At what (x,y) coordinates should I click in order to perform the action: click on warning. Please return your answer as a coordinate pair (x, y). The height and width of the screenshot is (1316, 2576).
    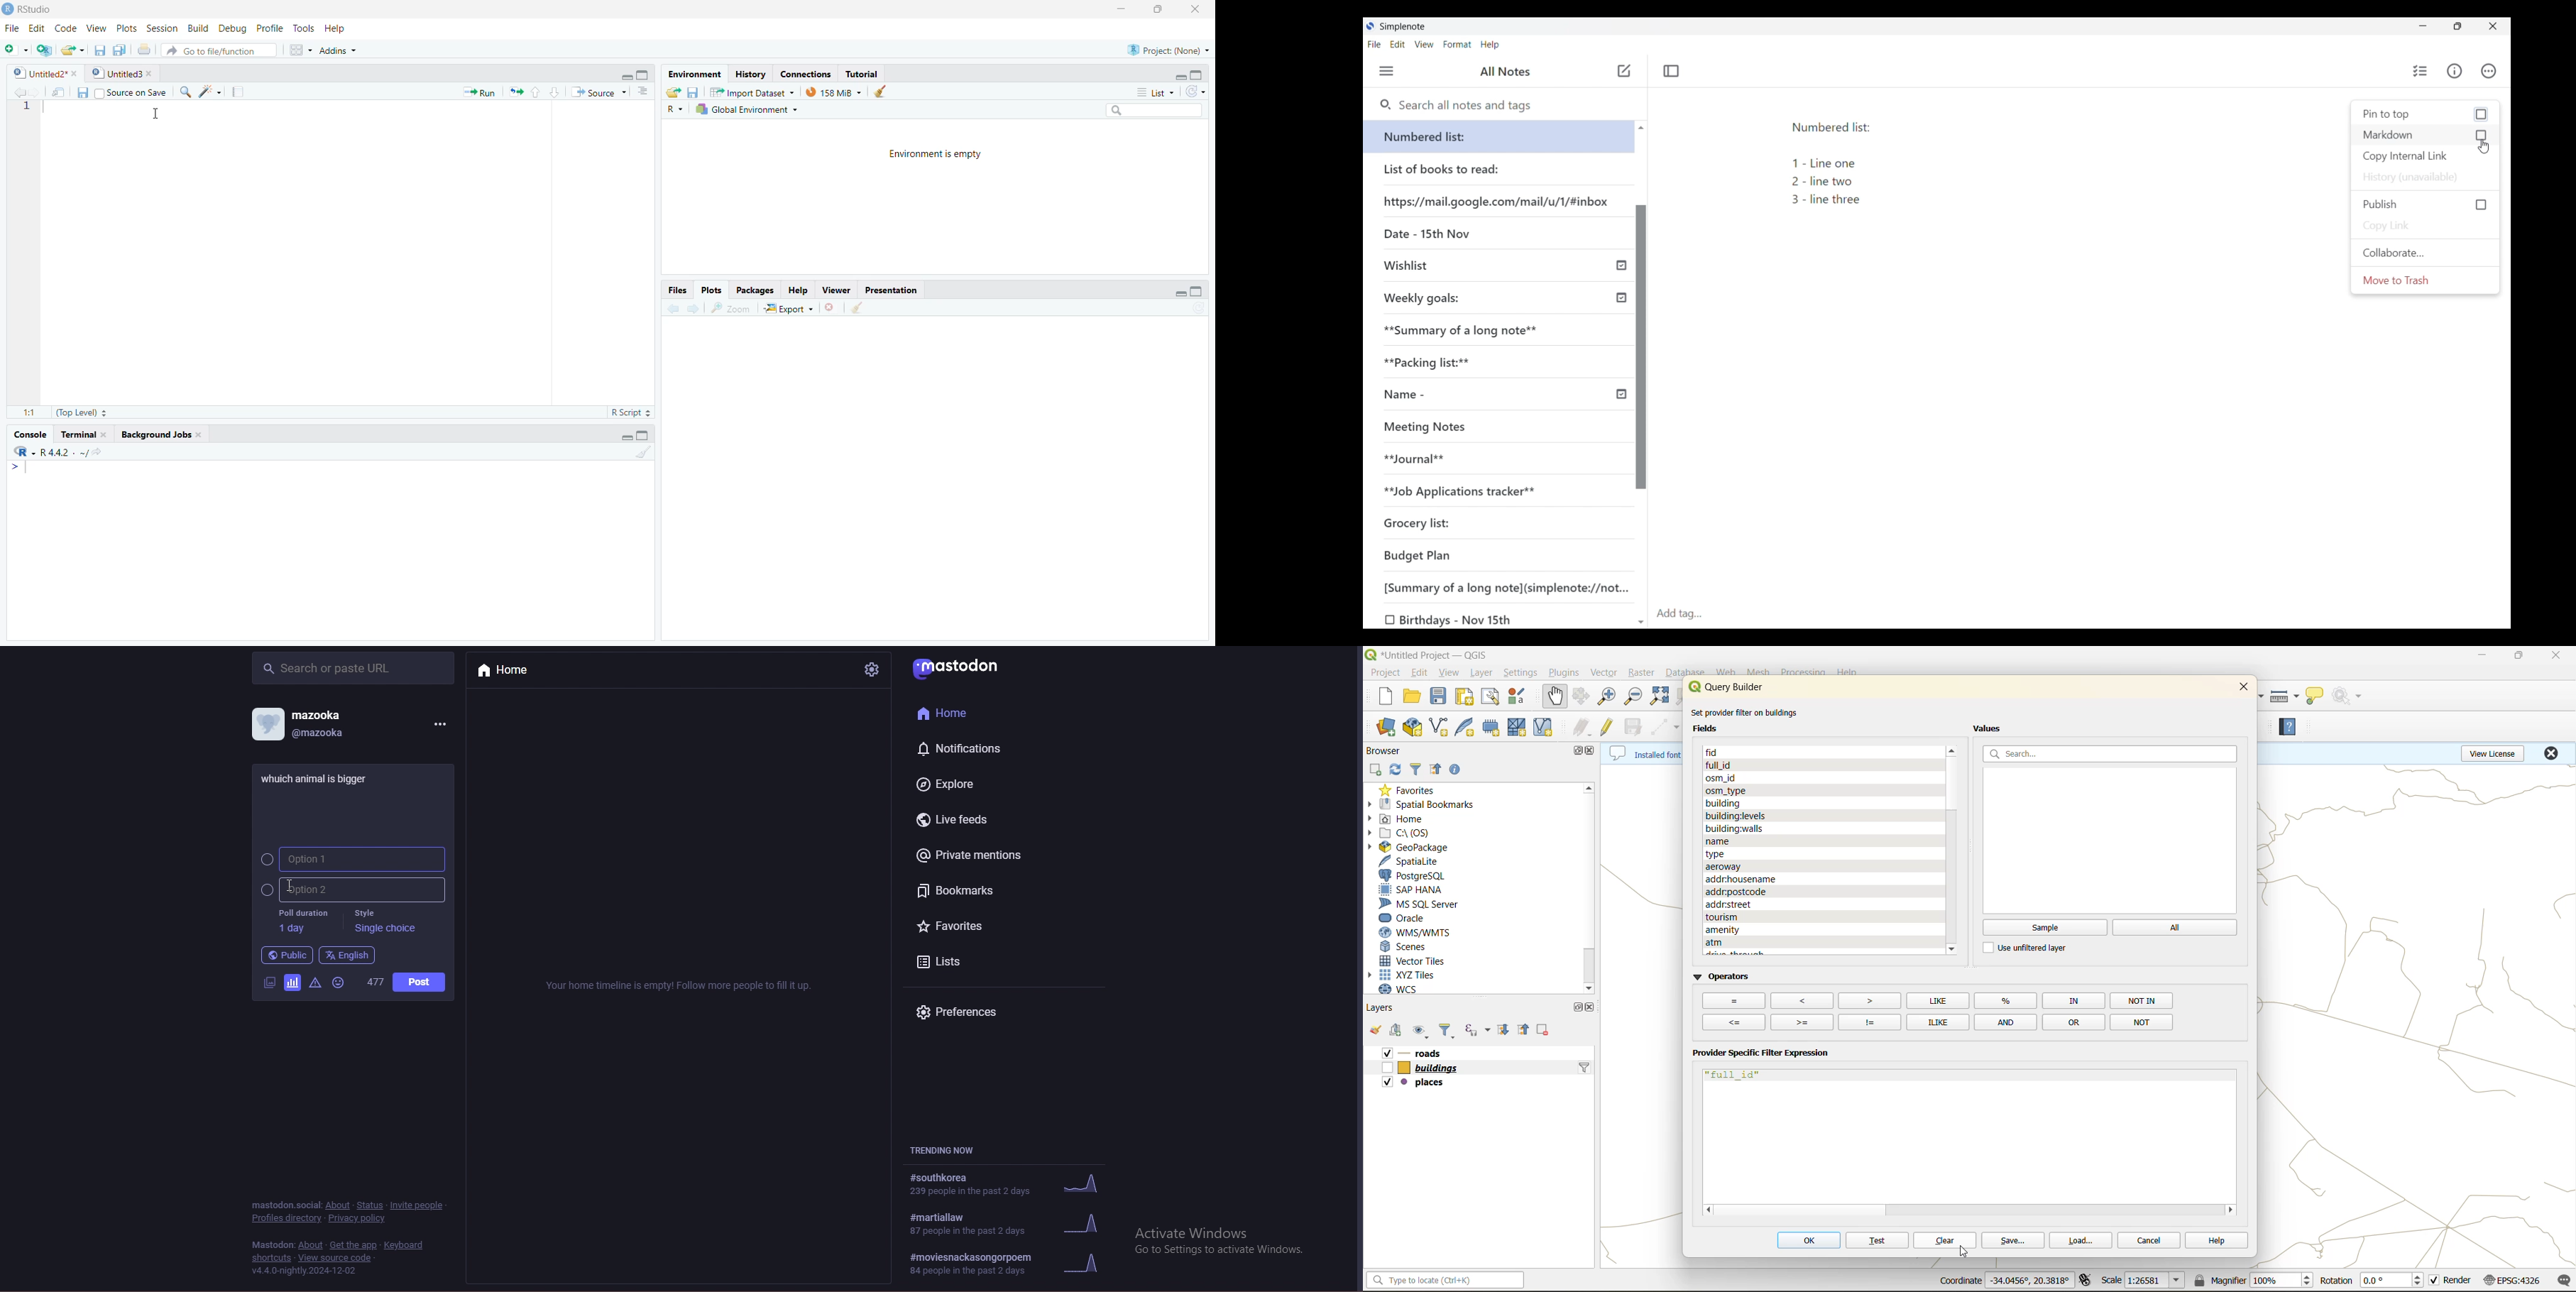
    Looking at the image, I should click on (315, 984).